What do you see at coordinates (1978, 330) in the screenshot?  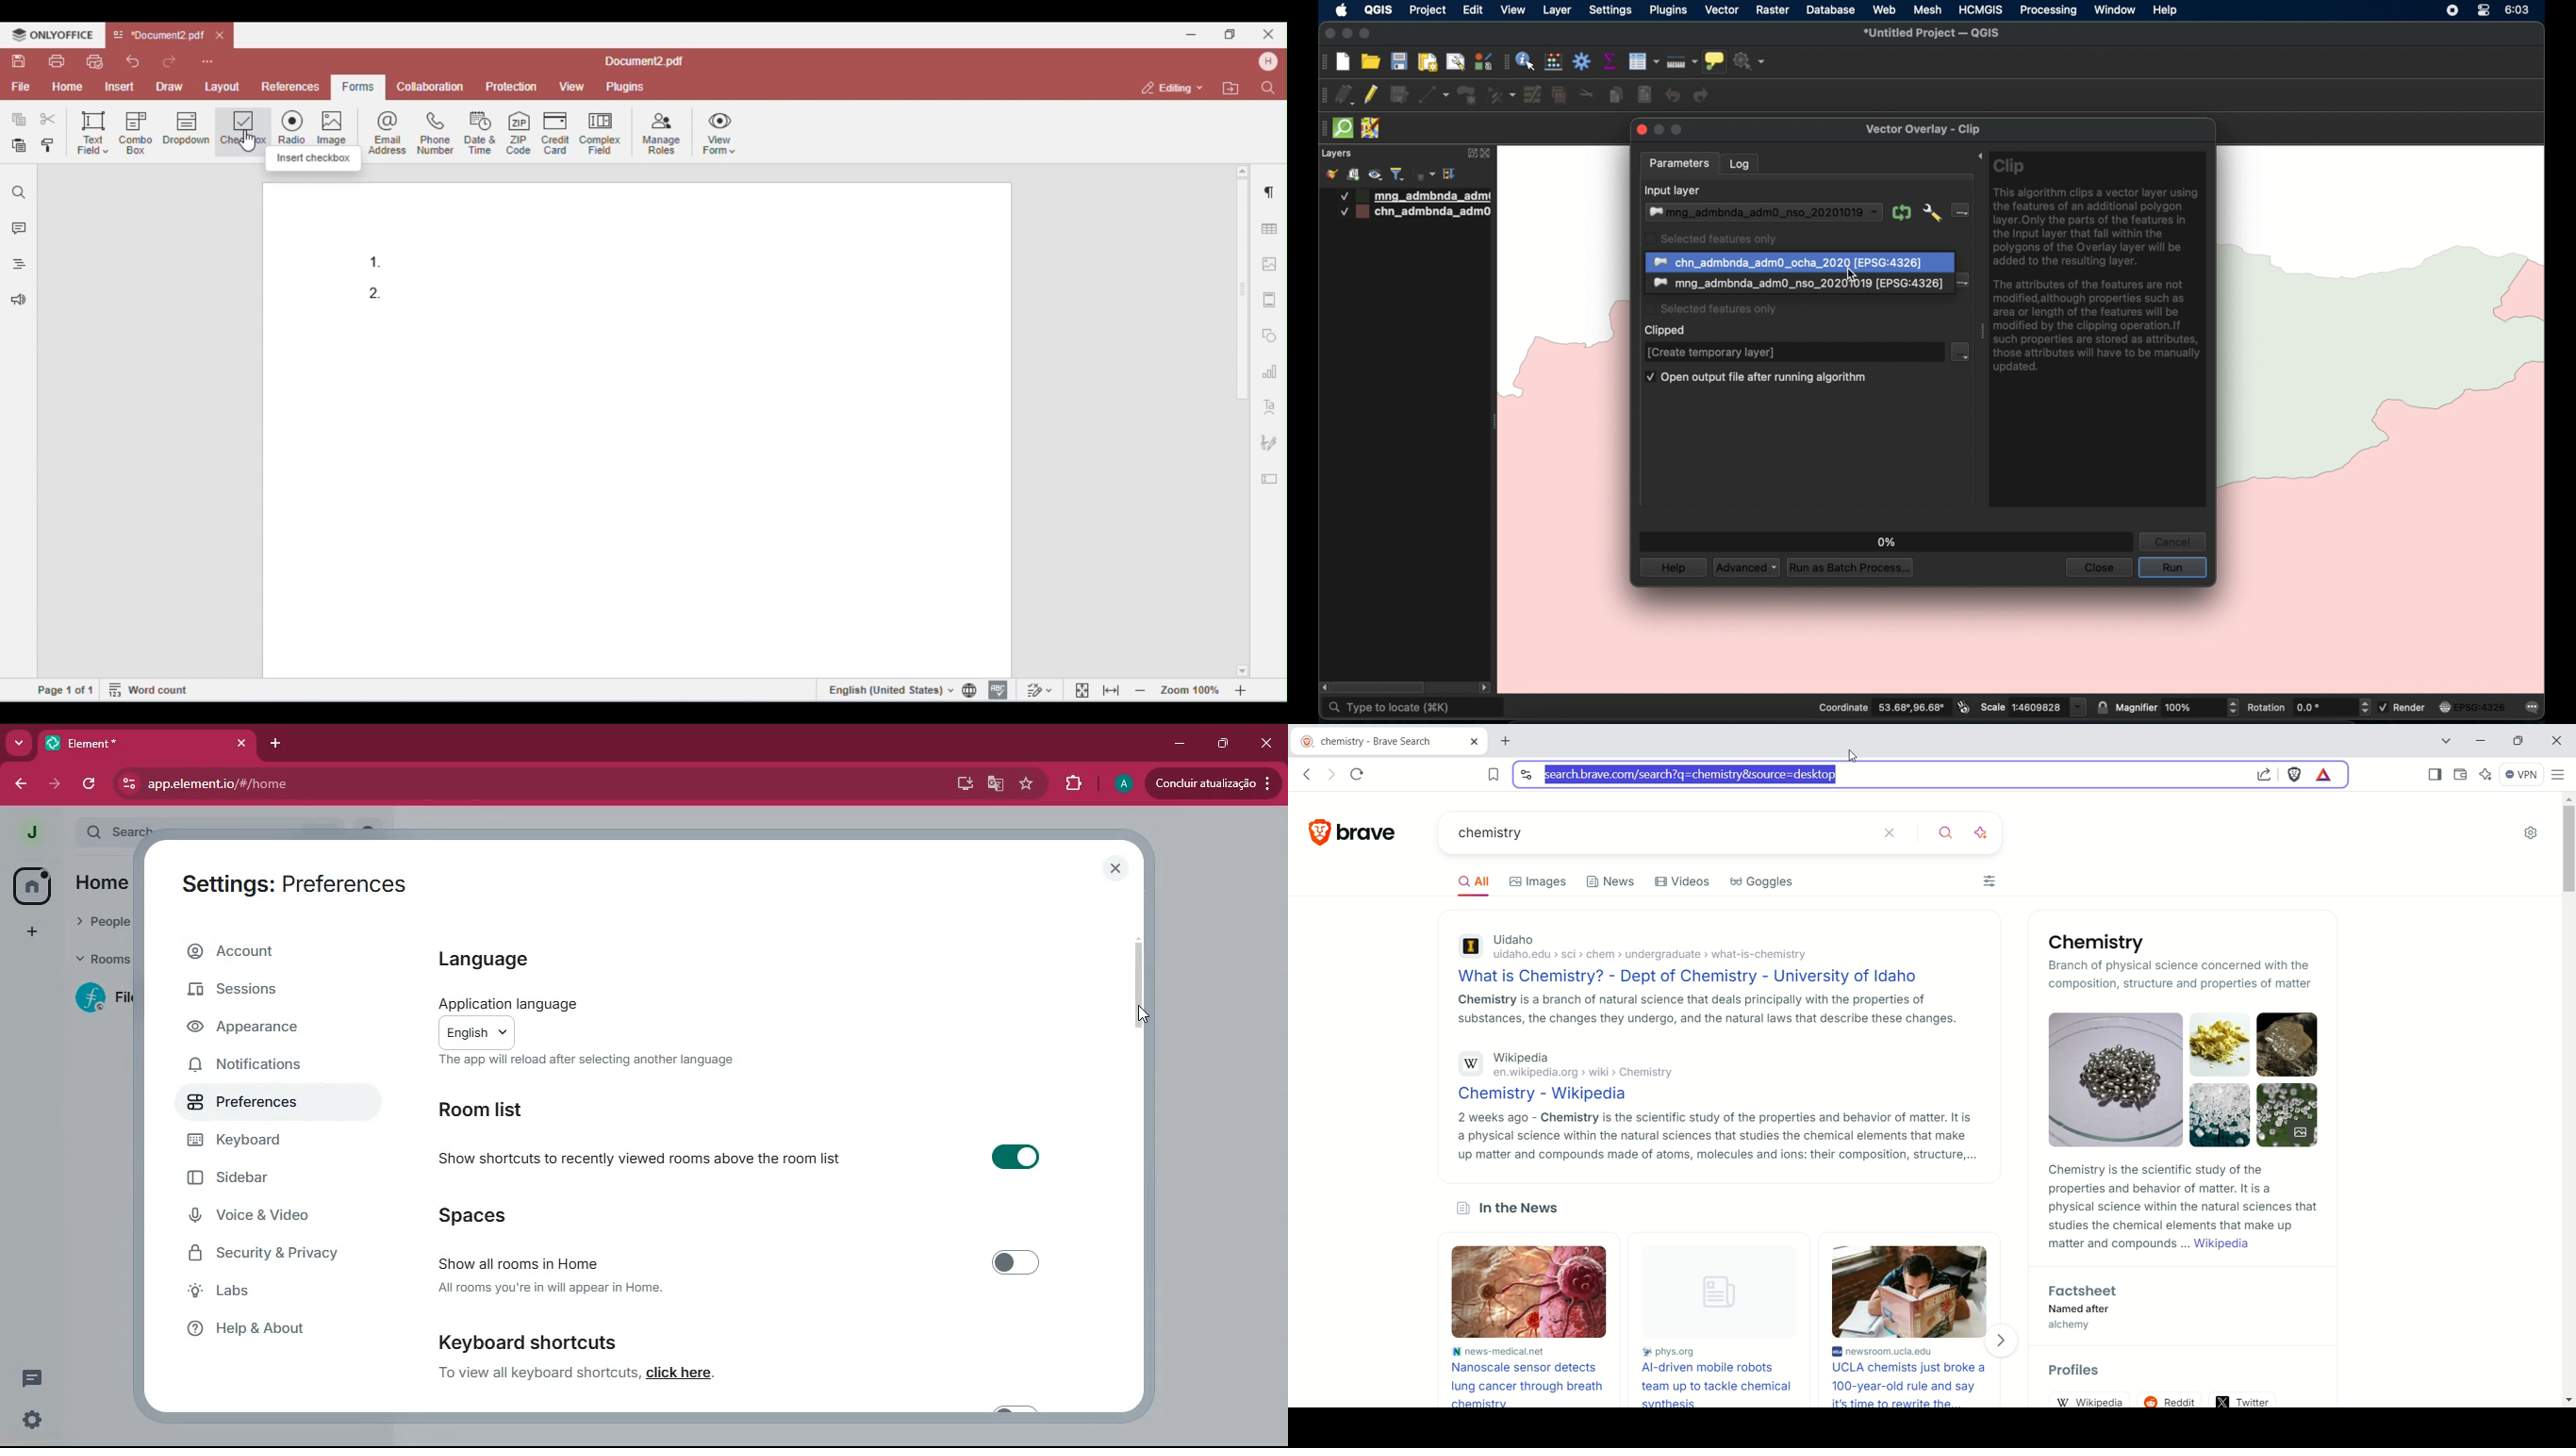 I see `drag handle` at bounding box center [1978, 330].